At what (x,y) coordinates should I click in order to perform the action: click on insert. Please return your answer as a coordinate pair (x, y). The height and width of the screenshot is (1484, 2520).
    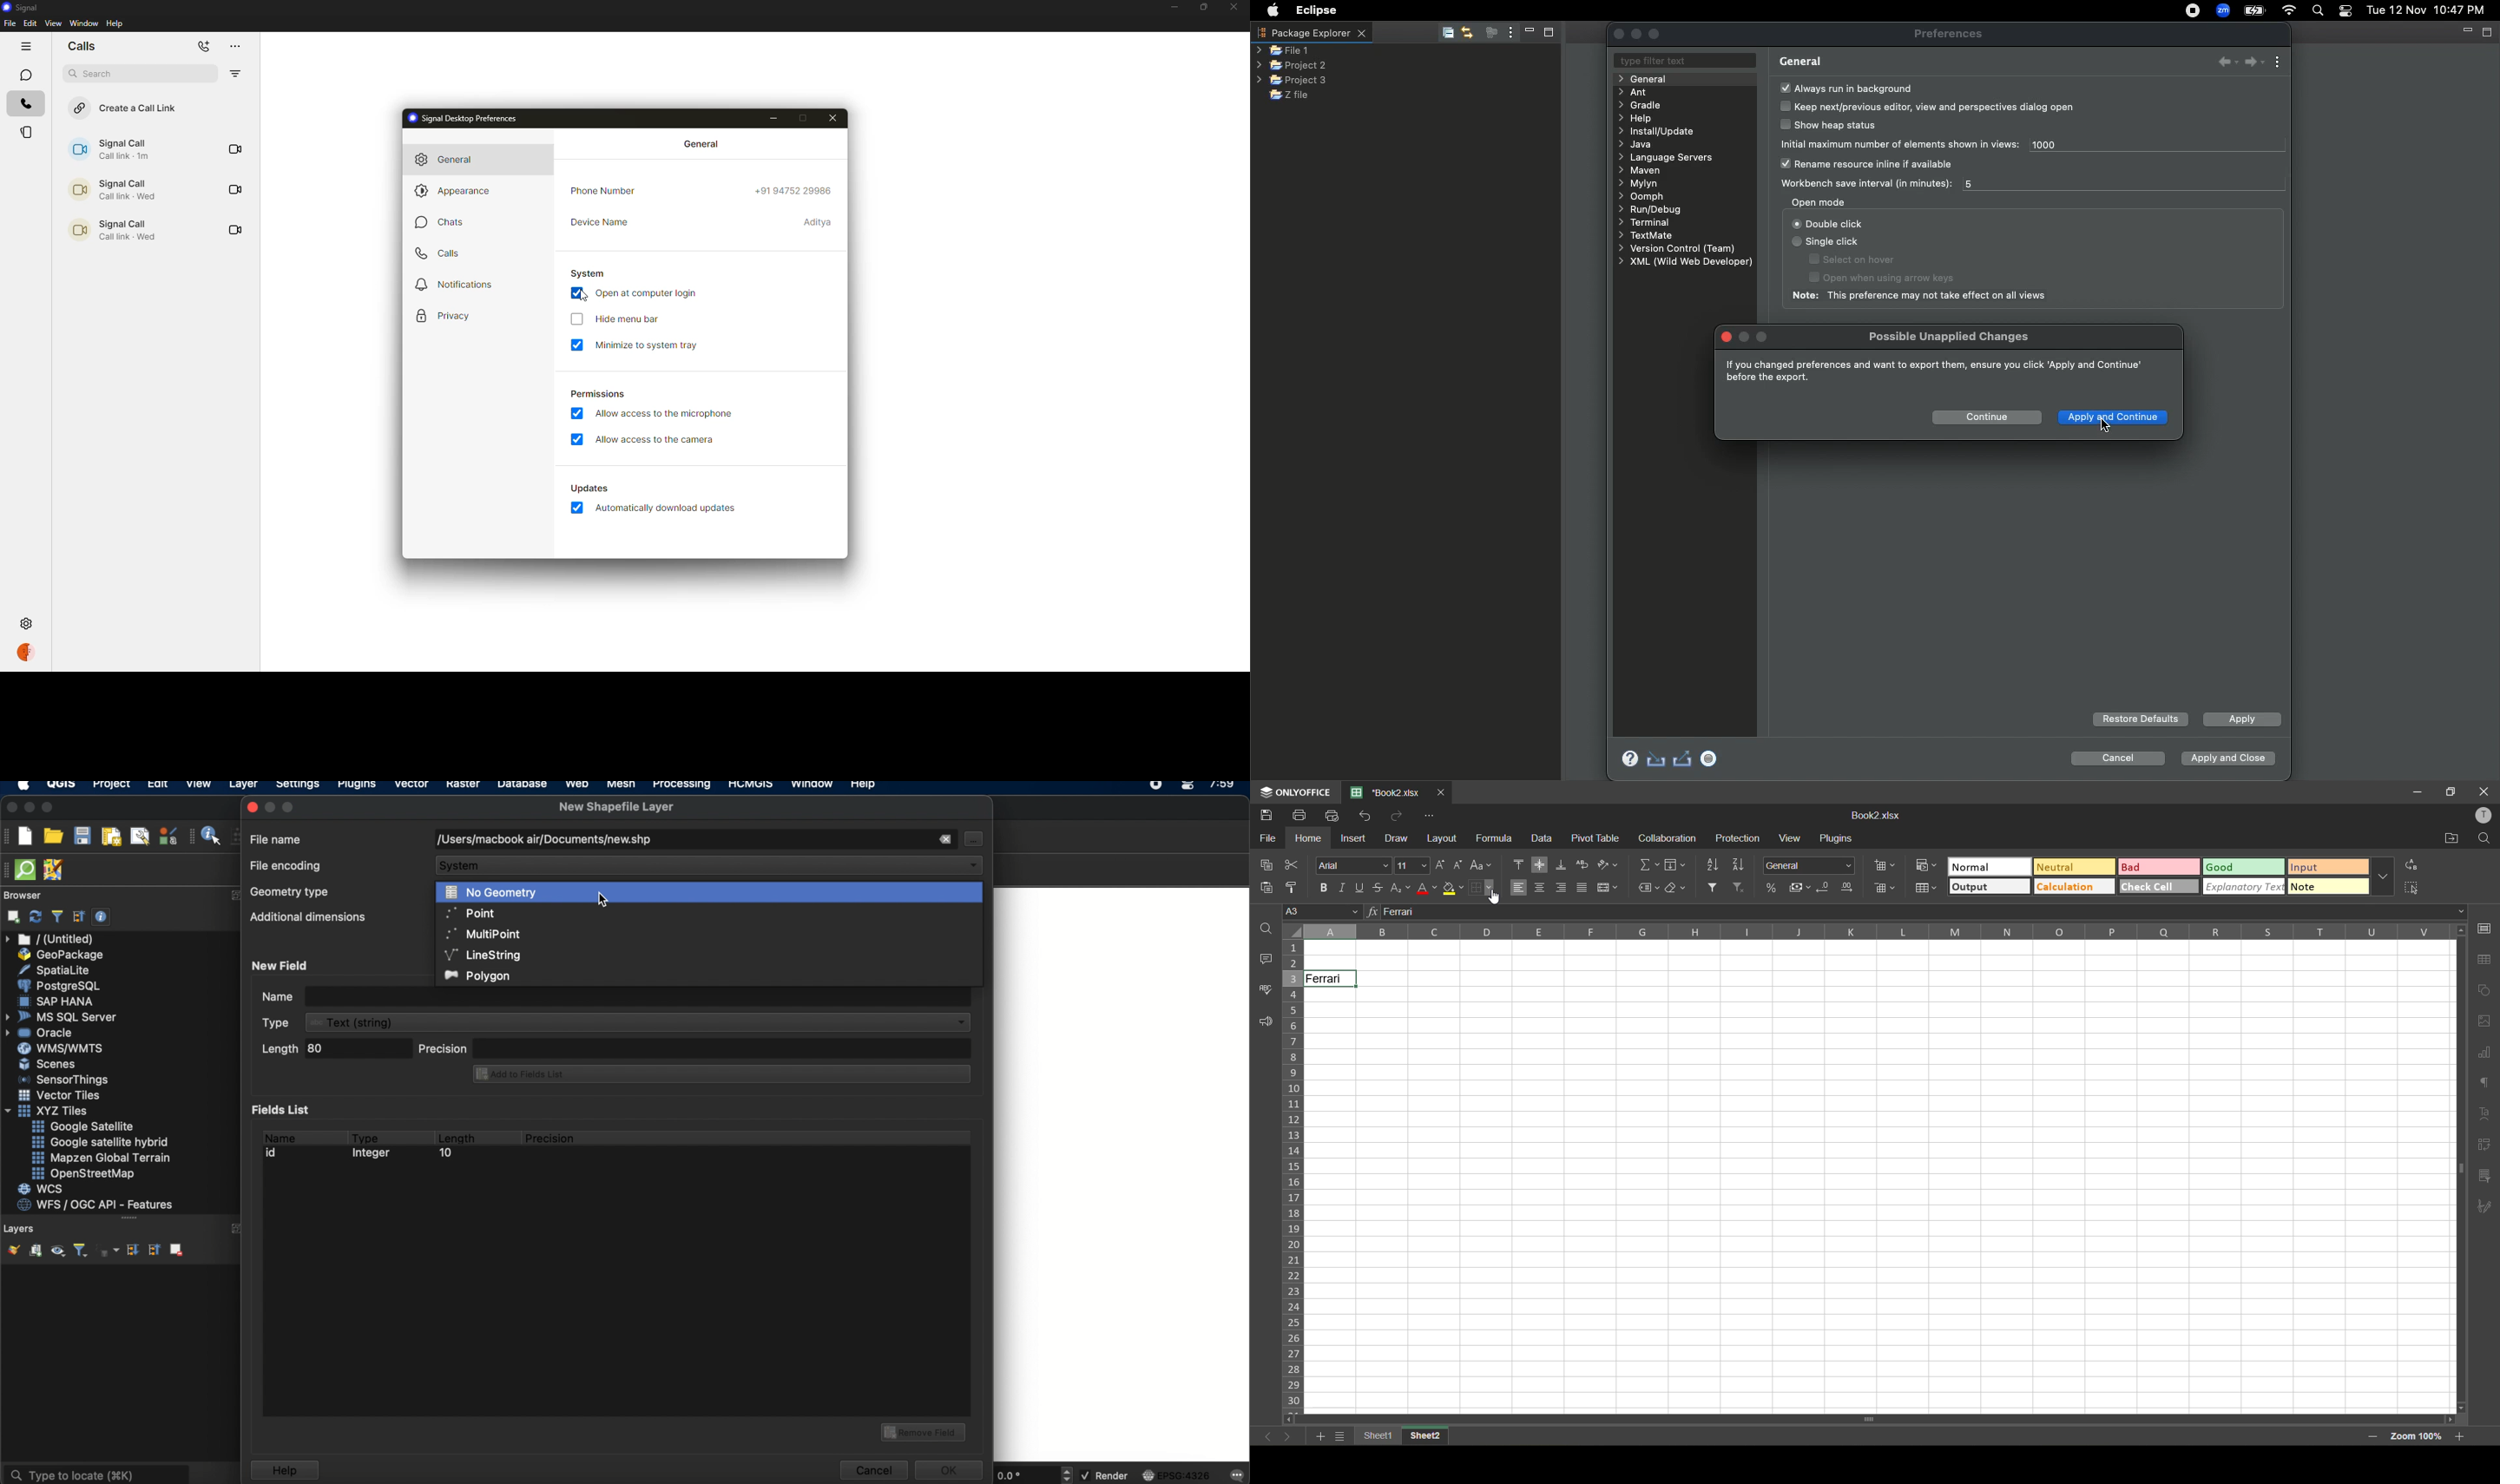
    Looking at the image, I should click on (1354, 839).